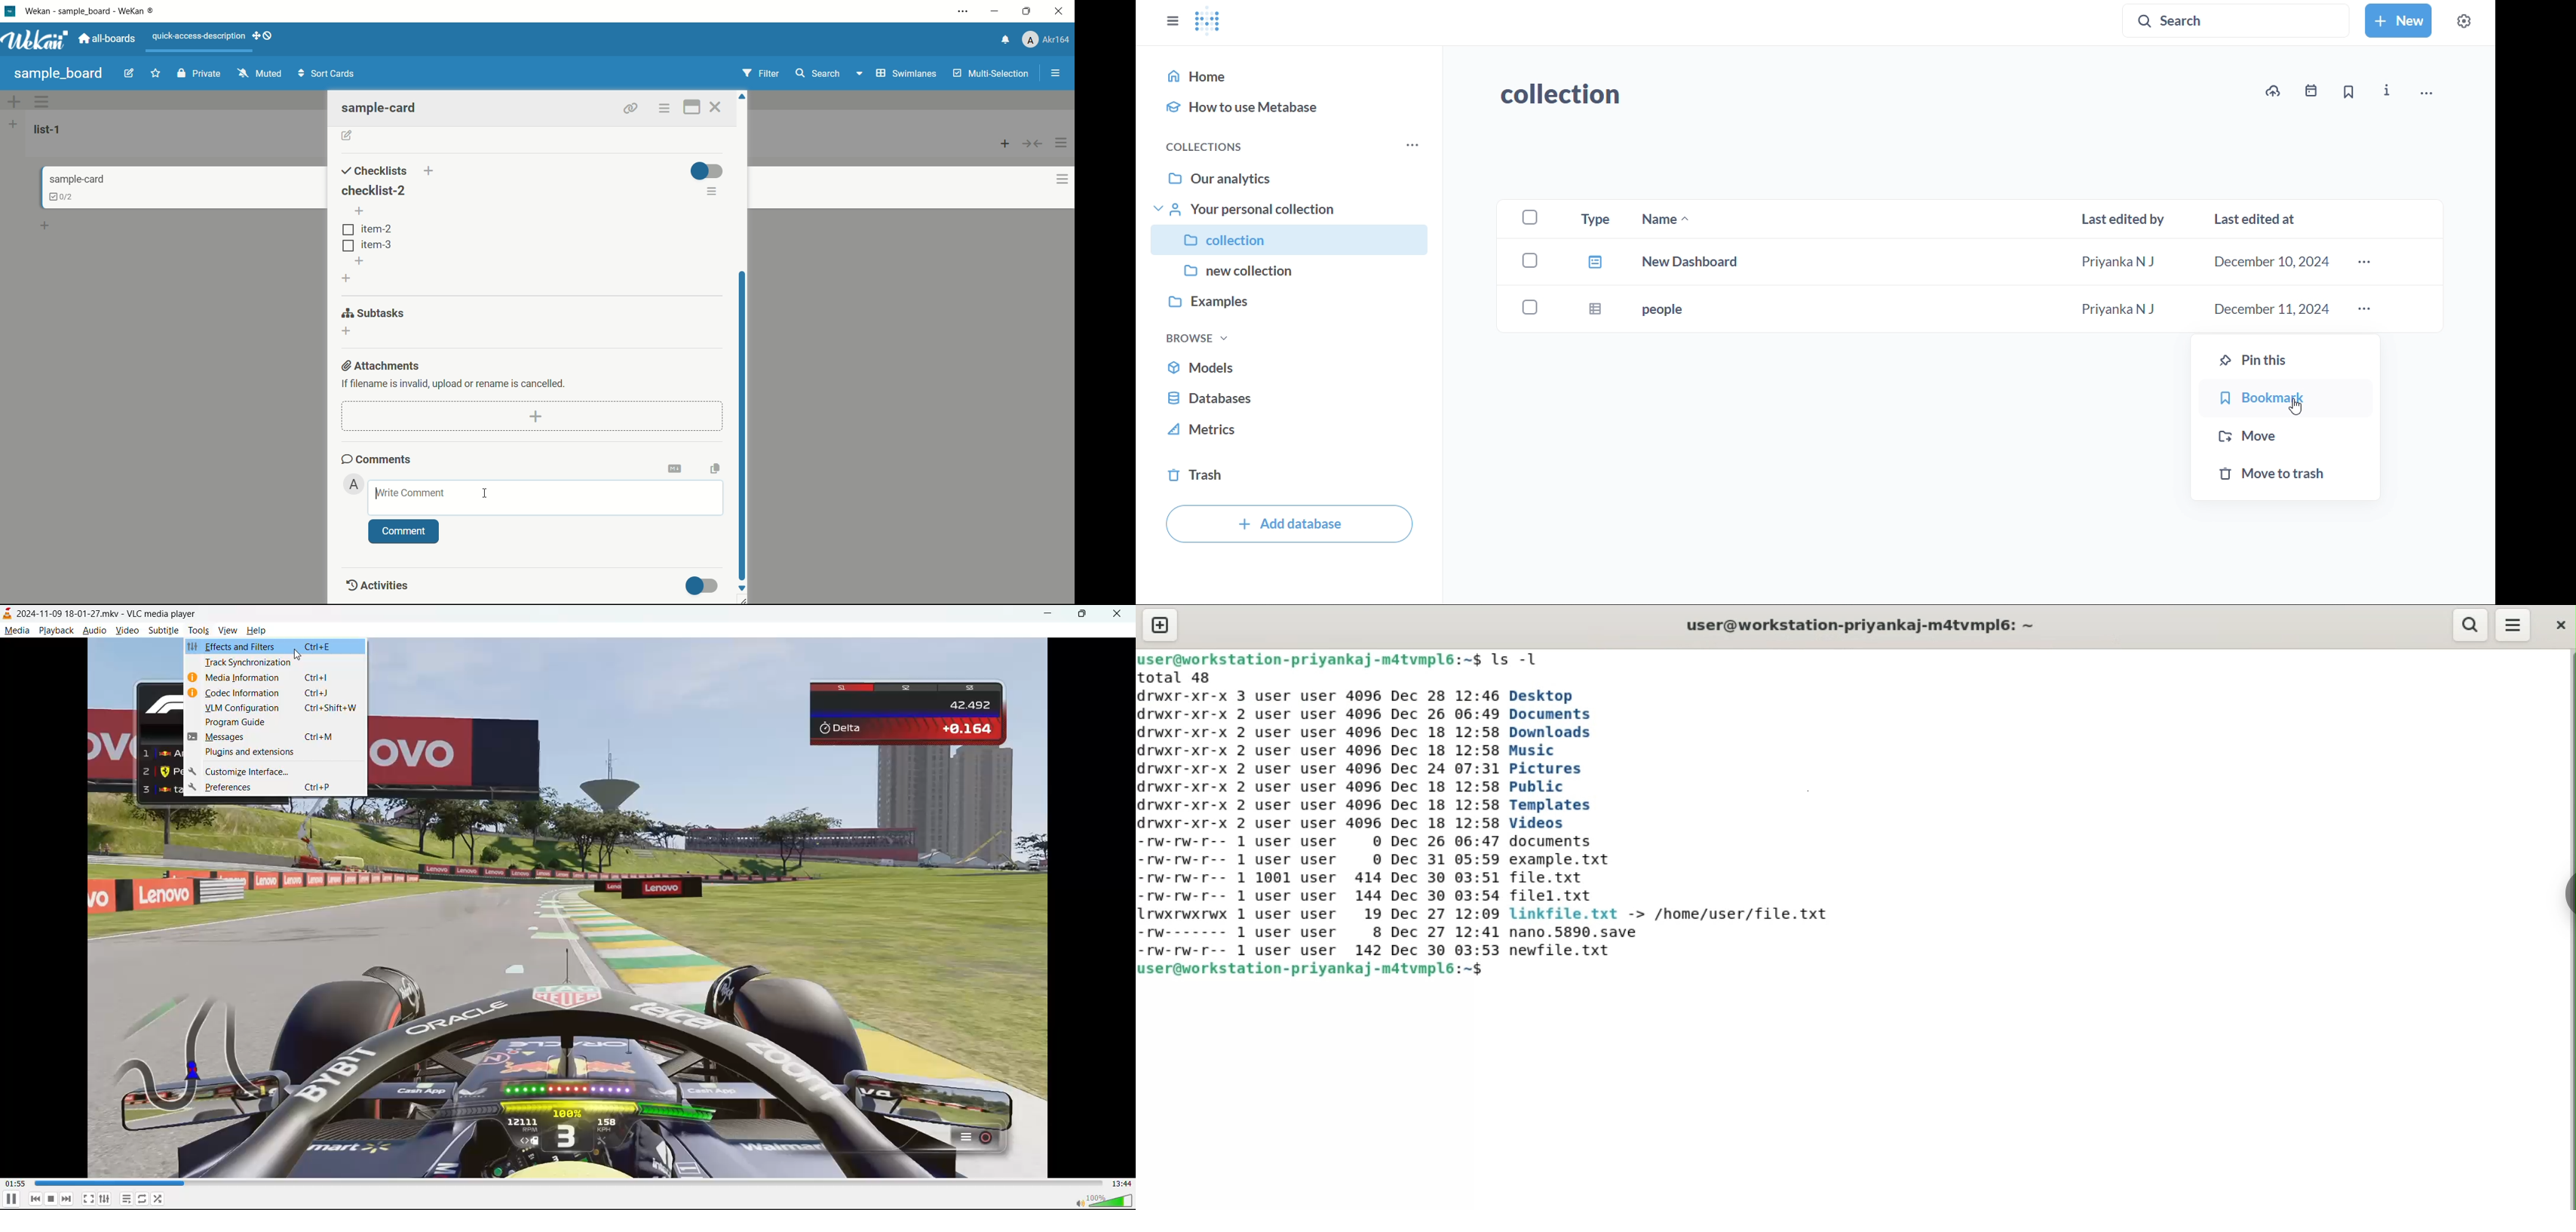  Describe the element at coordinates (1056, 73) in the screenshot. I see `show/hide sidebar` at that location.